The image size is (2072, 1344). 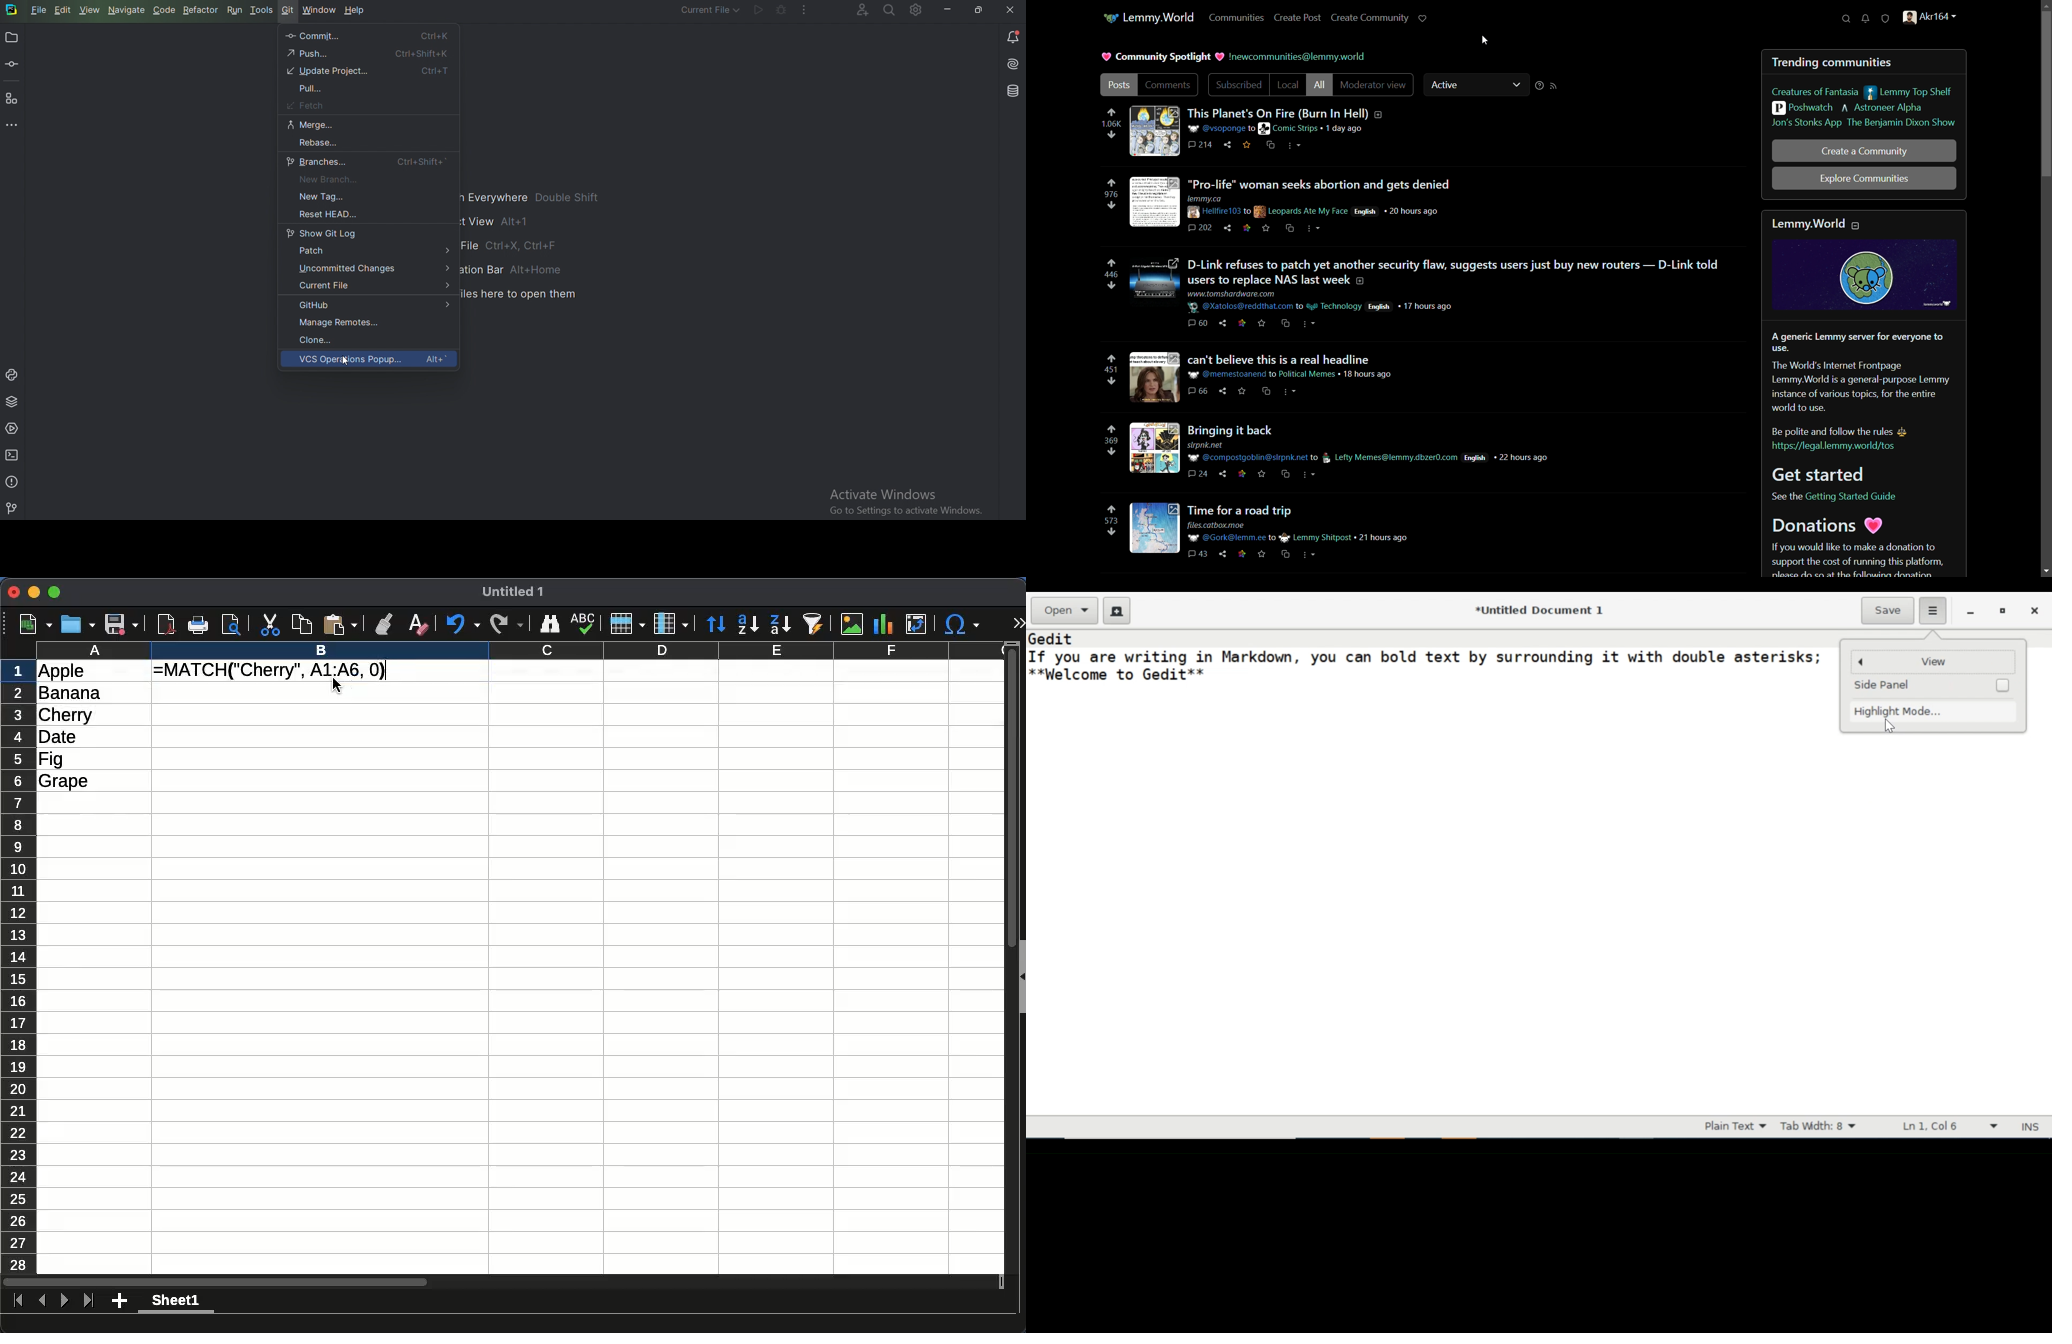 What do you see at coordinates (65, 1301) in the screenshot?
I see `next sheet` at bounding box center [65, 1301].